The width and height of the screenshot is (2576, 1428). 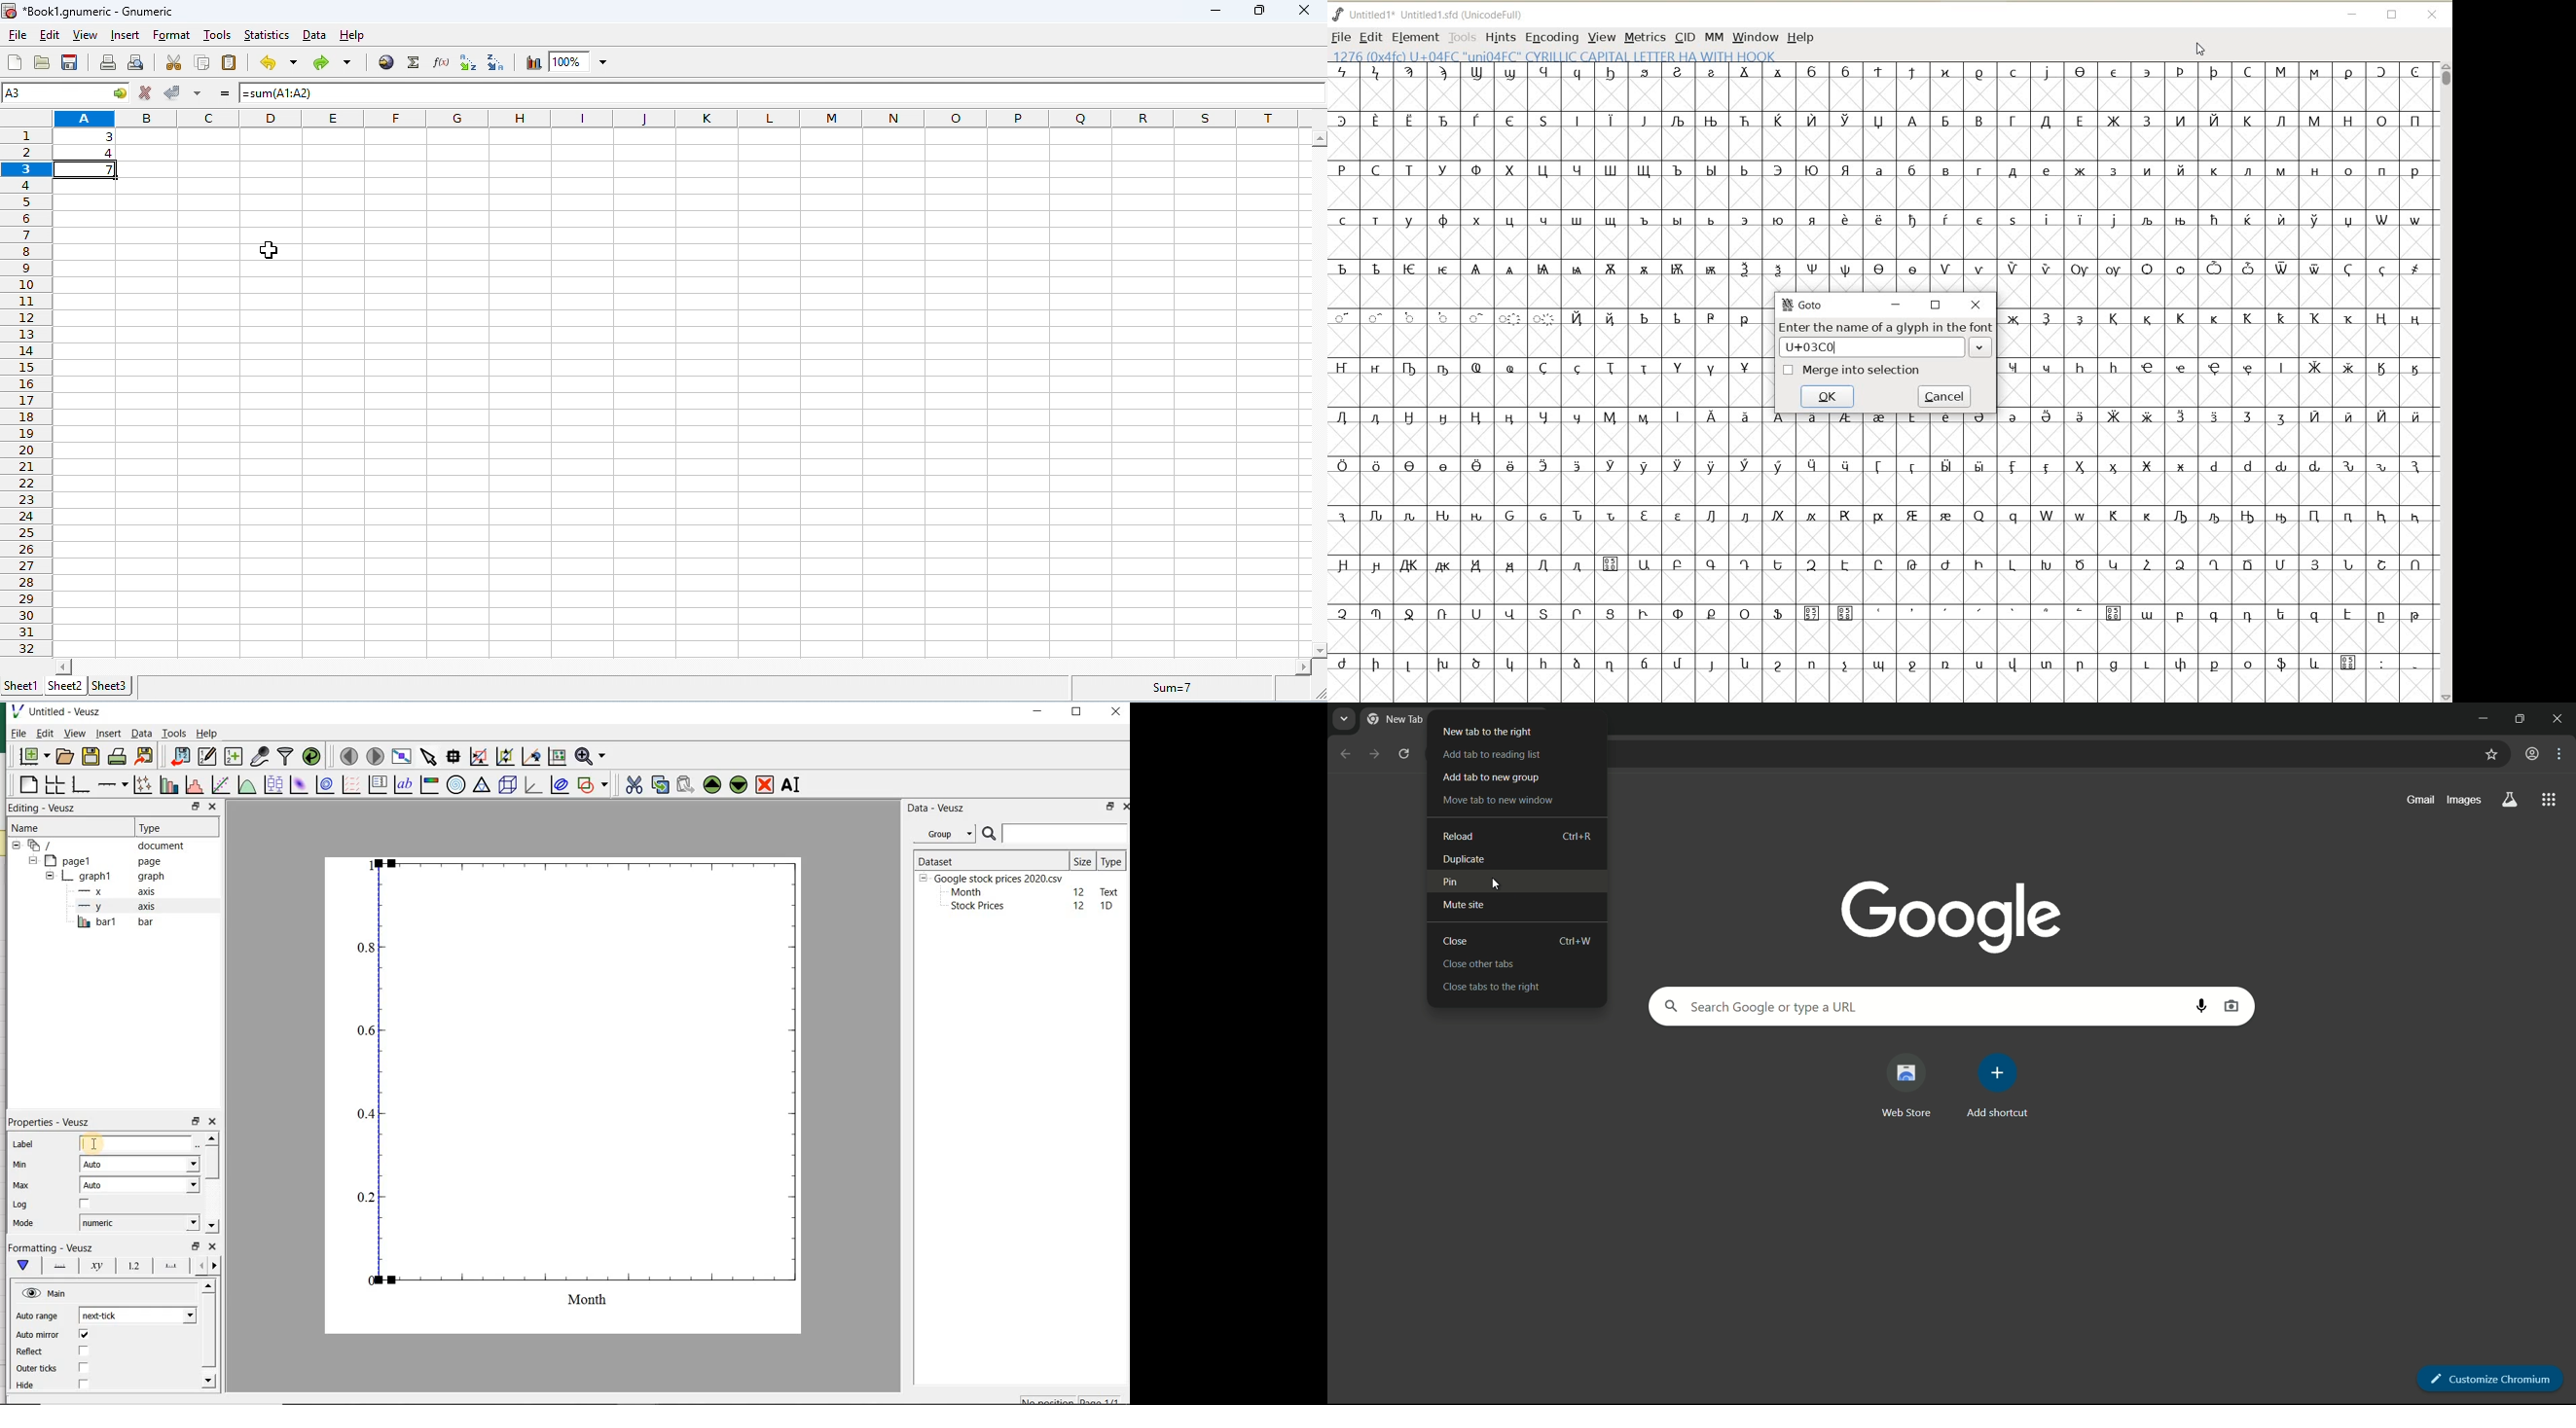 I want to click on glyph characters, so click(x=2216, y=482).